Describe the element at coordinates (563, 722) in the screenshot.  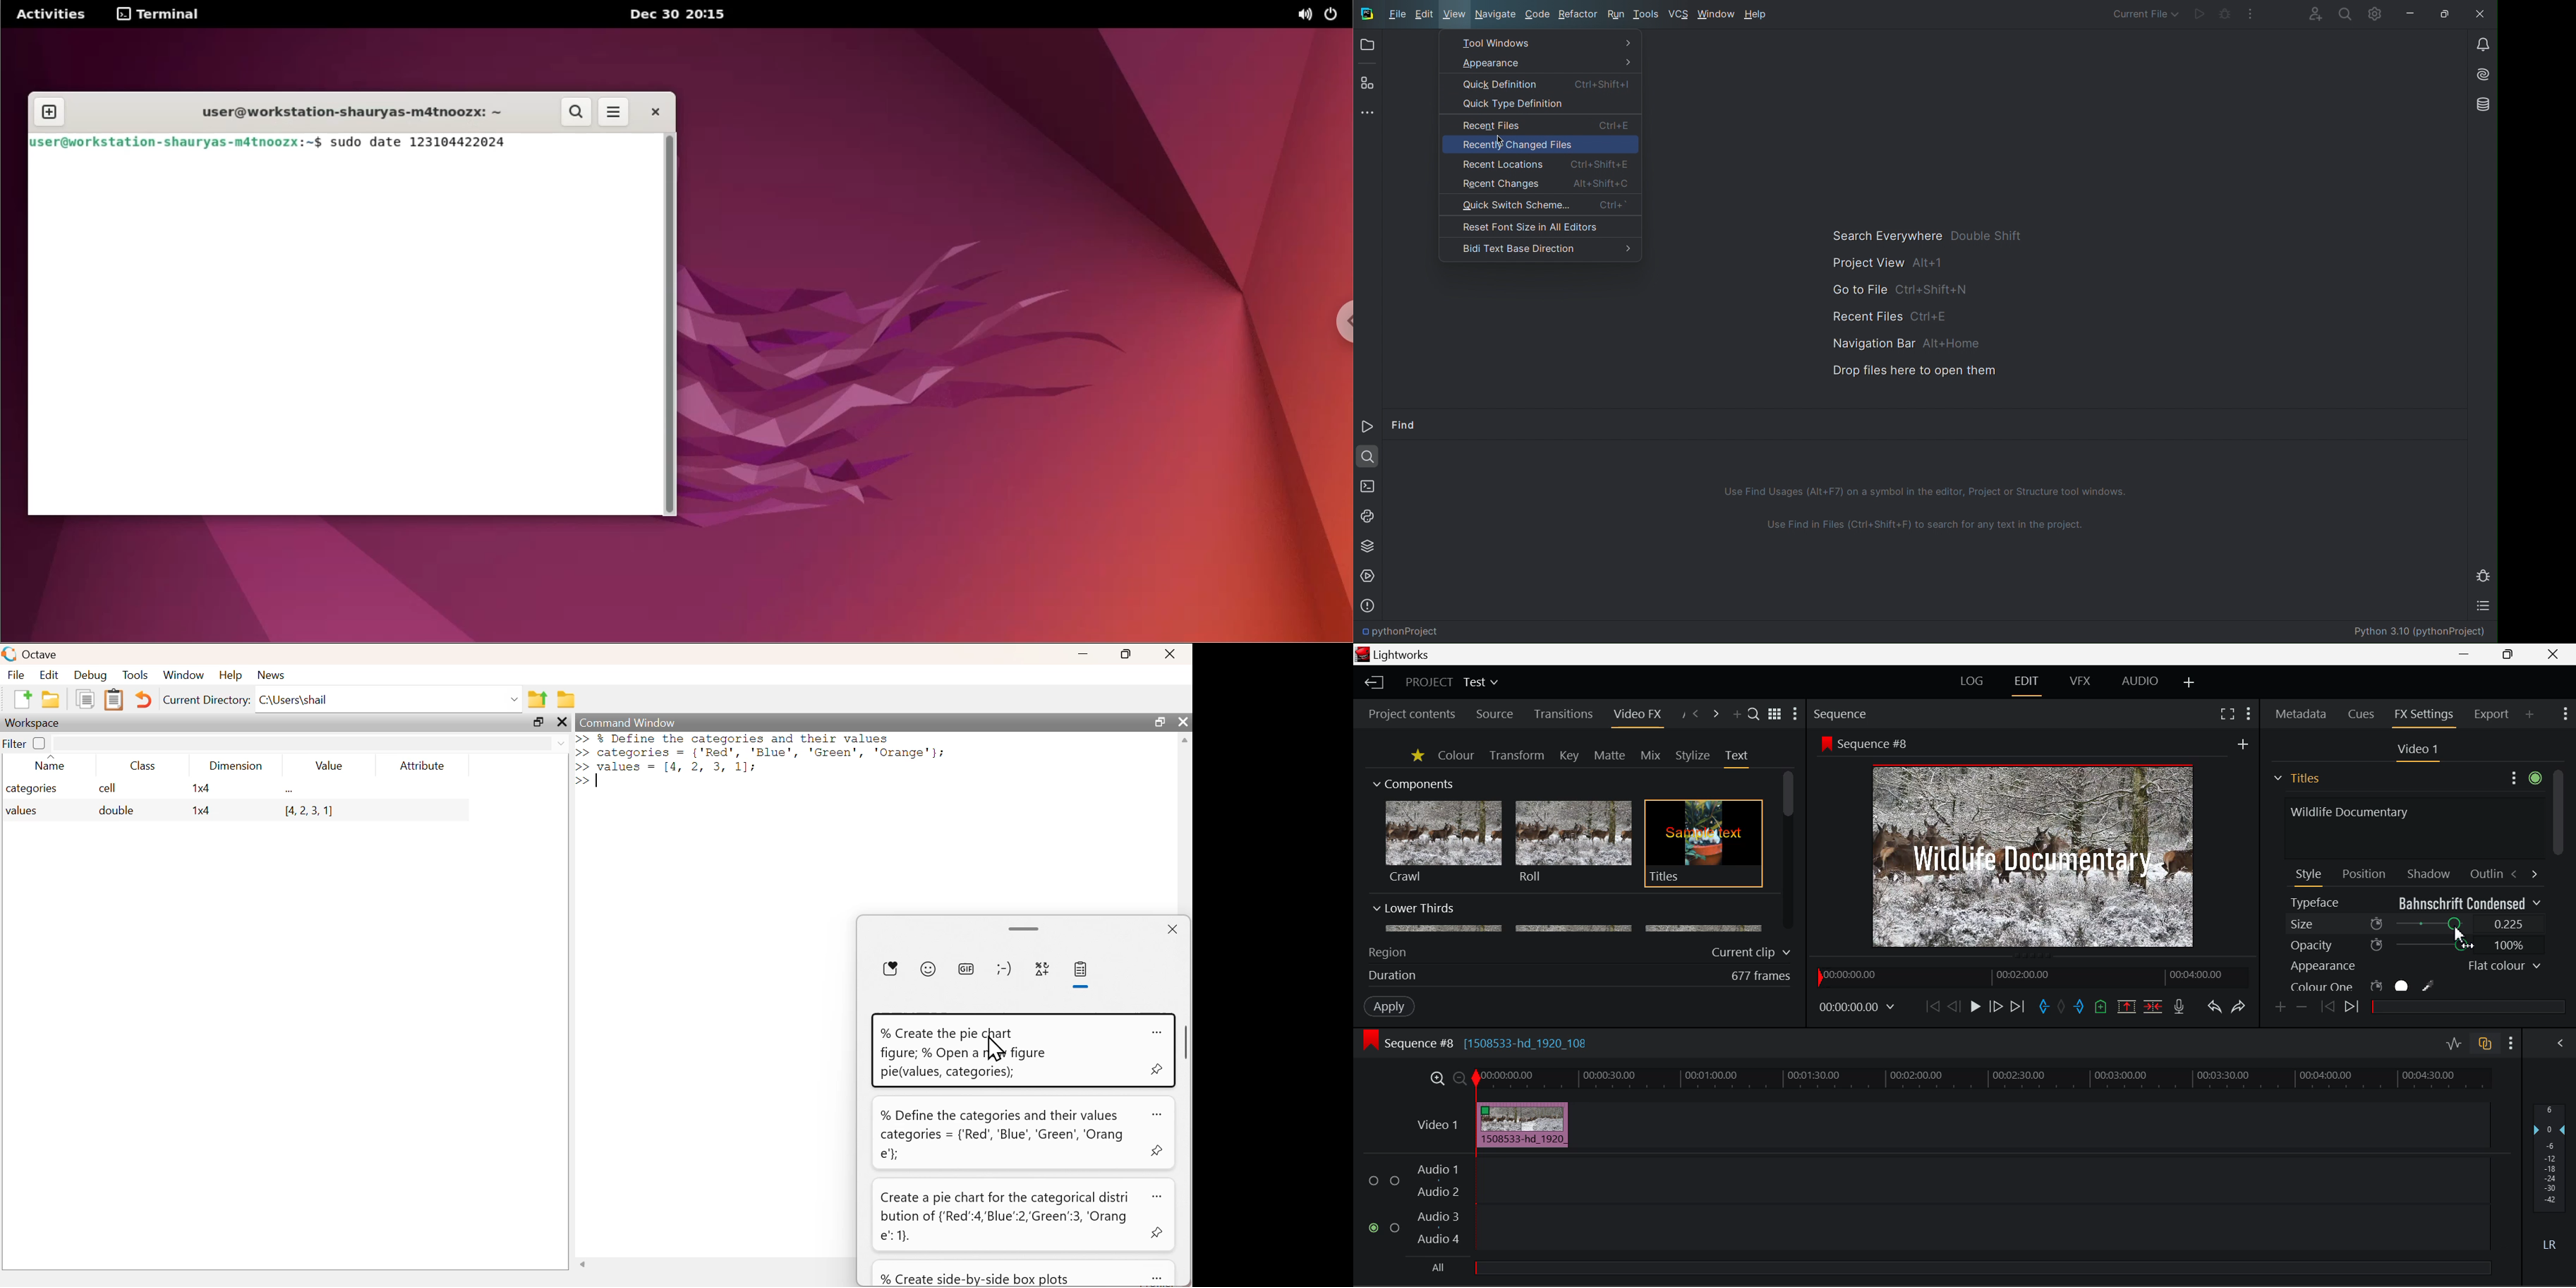
I see `close` at that location.